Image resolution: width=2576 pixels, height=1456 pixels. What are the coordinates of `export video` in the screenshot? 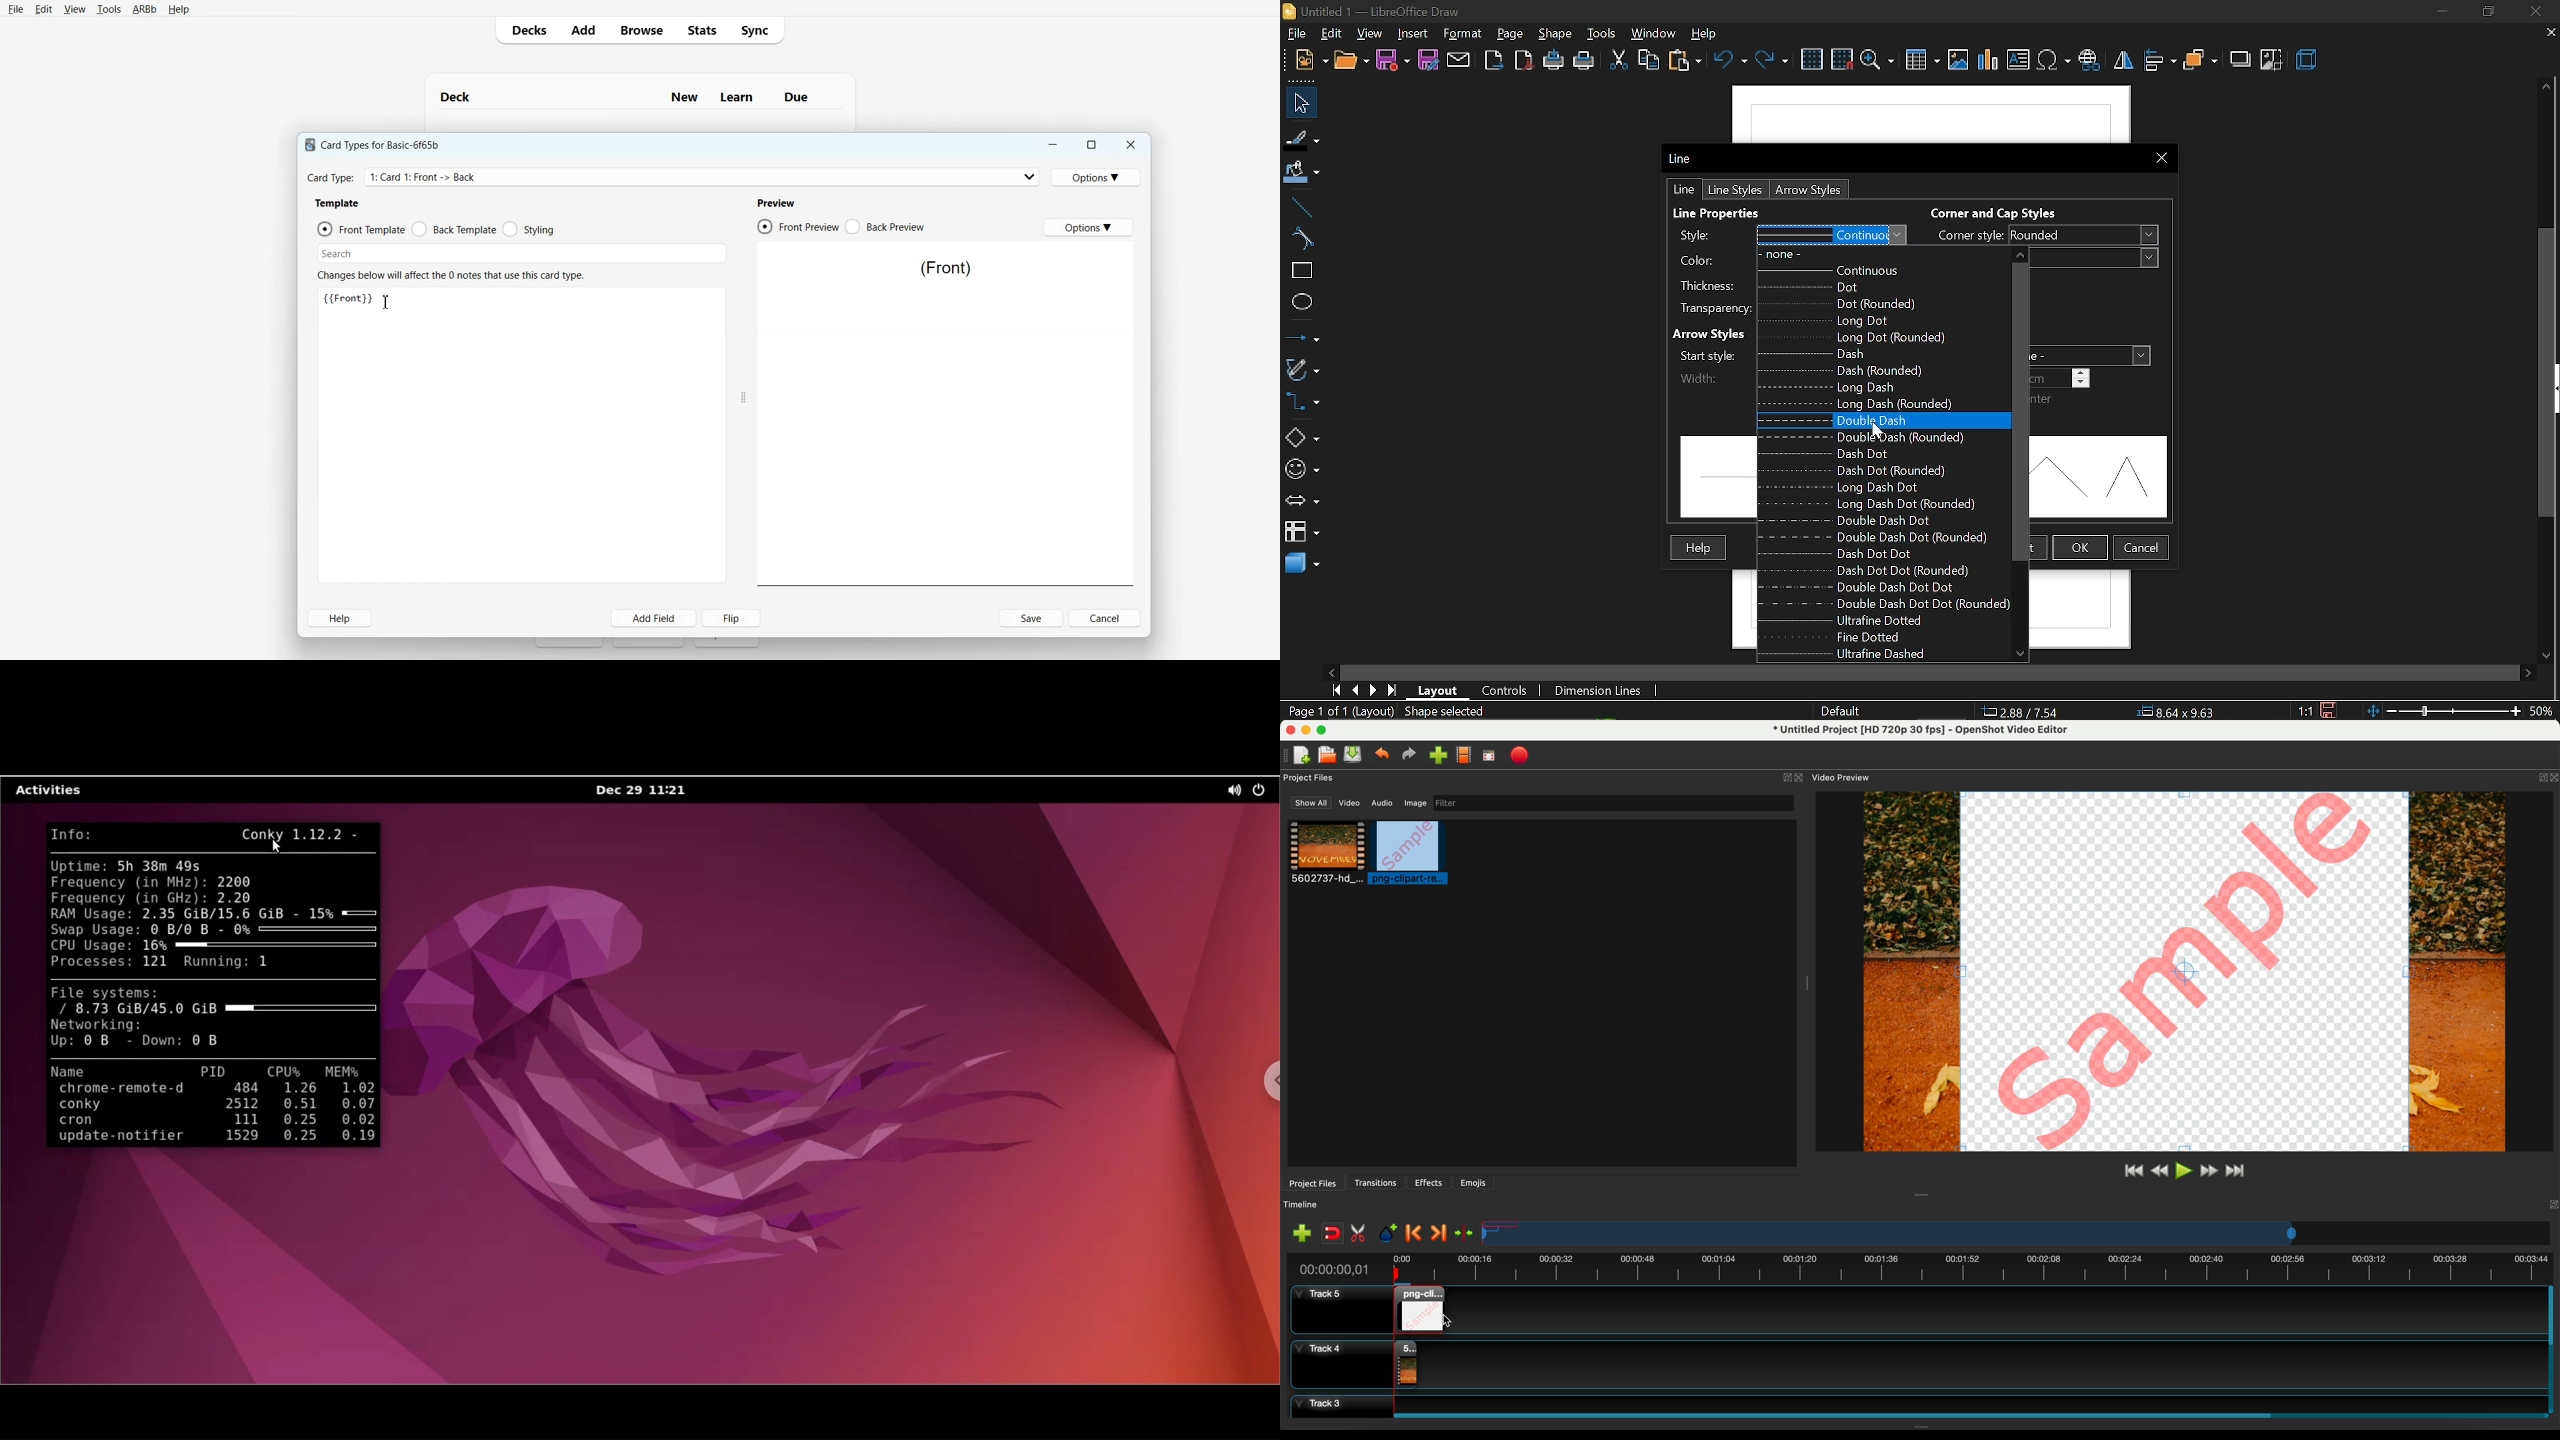 It's located at (1523, 755).